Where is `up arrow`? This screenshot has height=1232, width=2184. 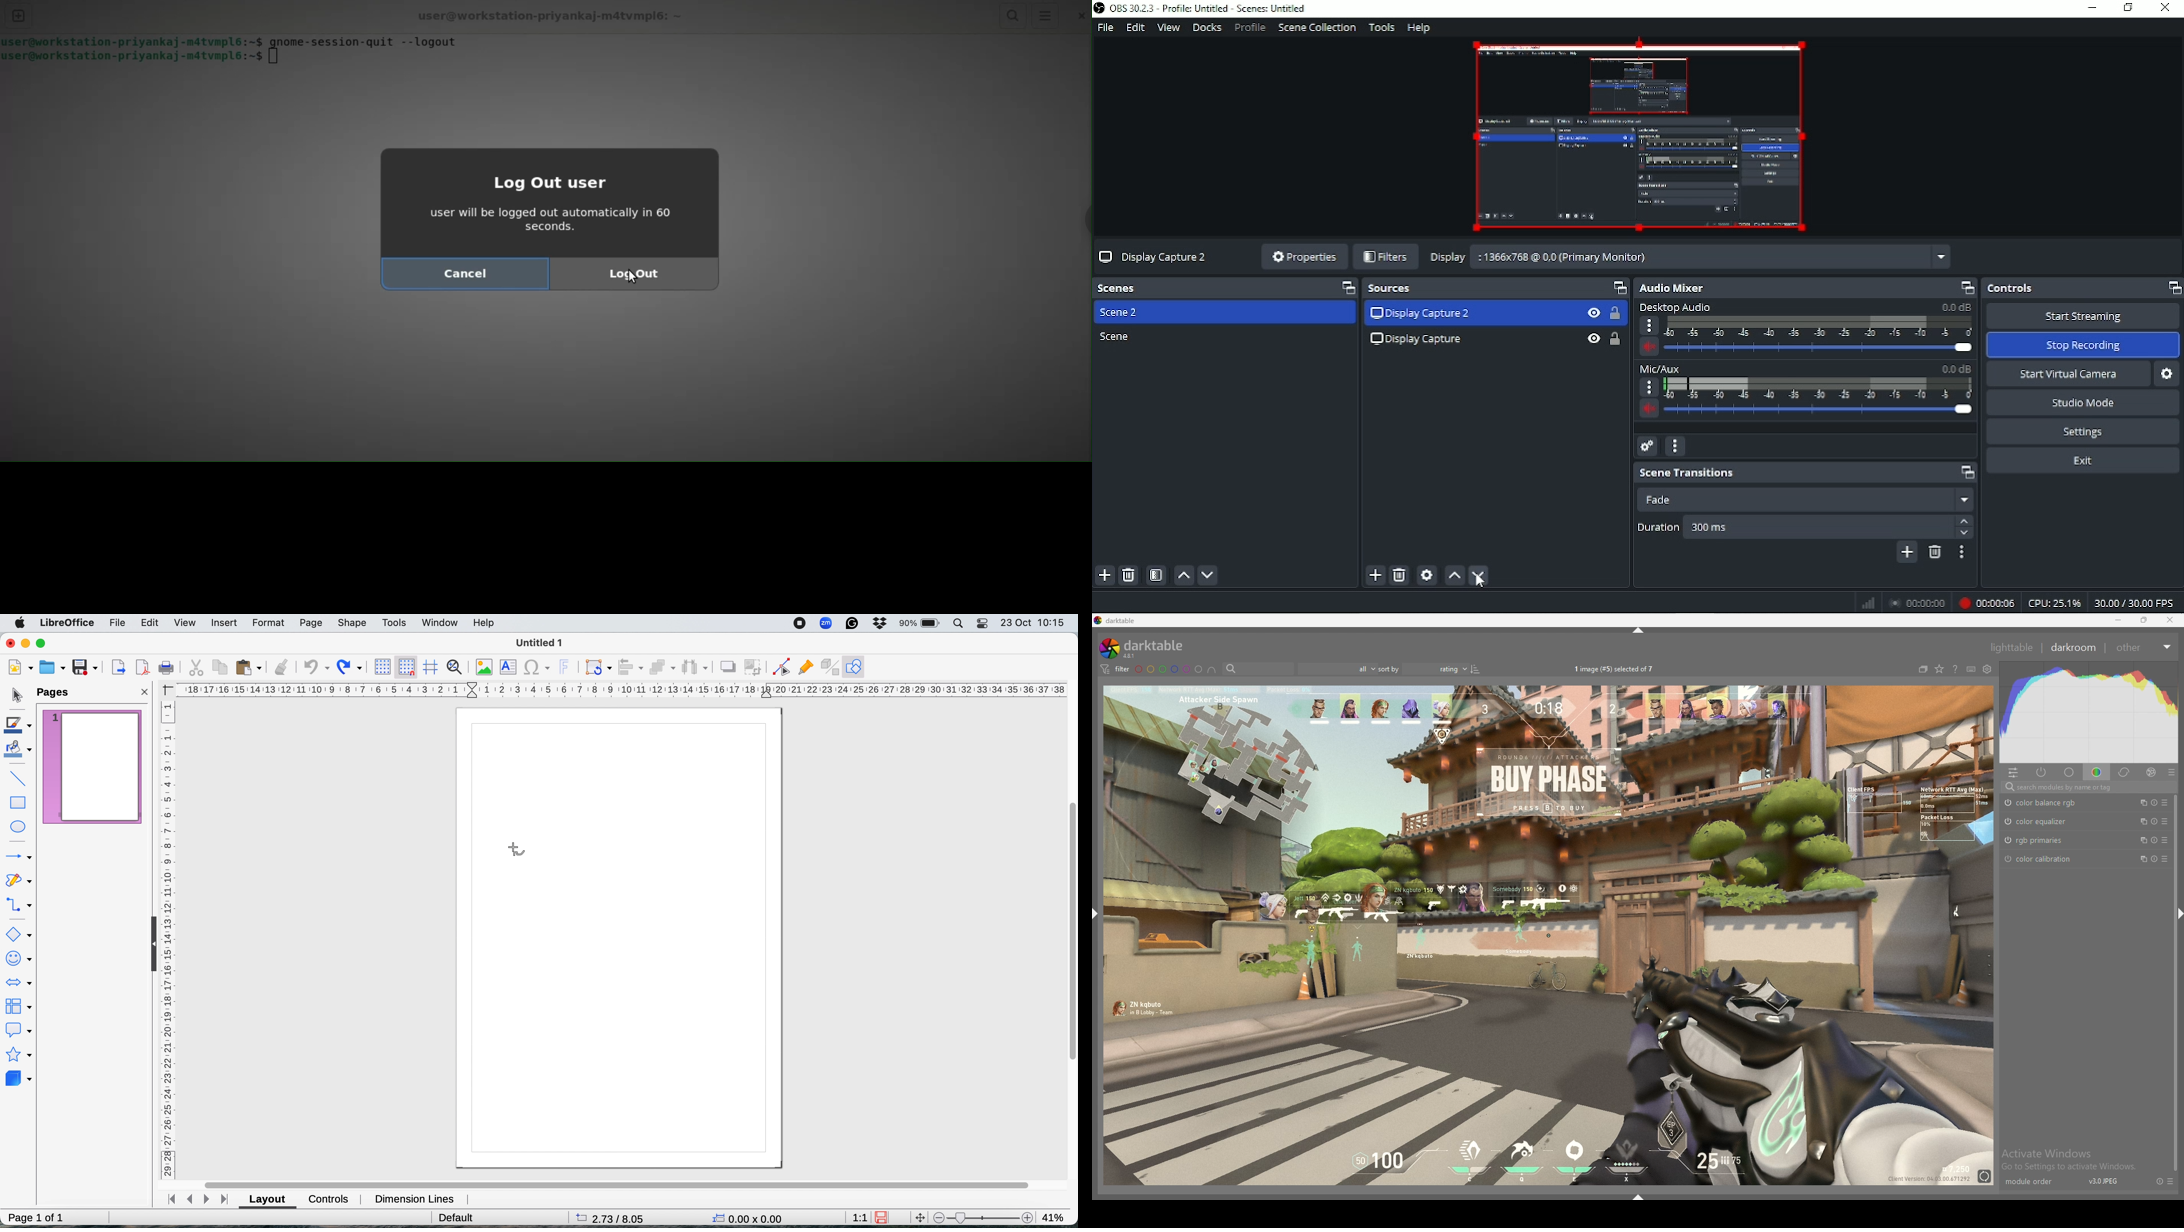
up arrow is located at coordinates (1965, 520).